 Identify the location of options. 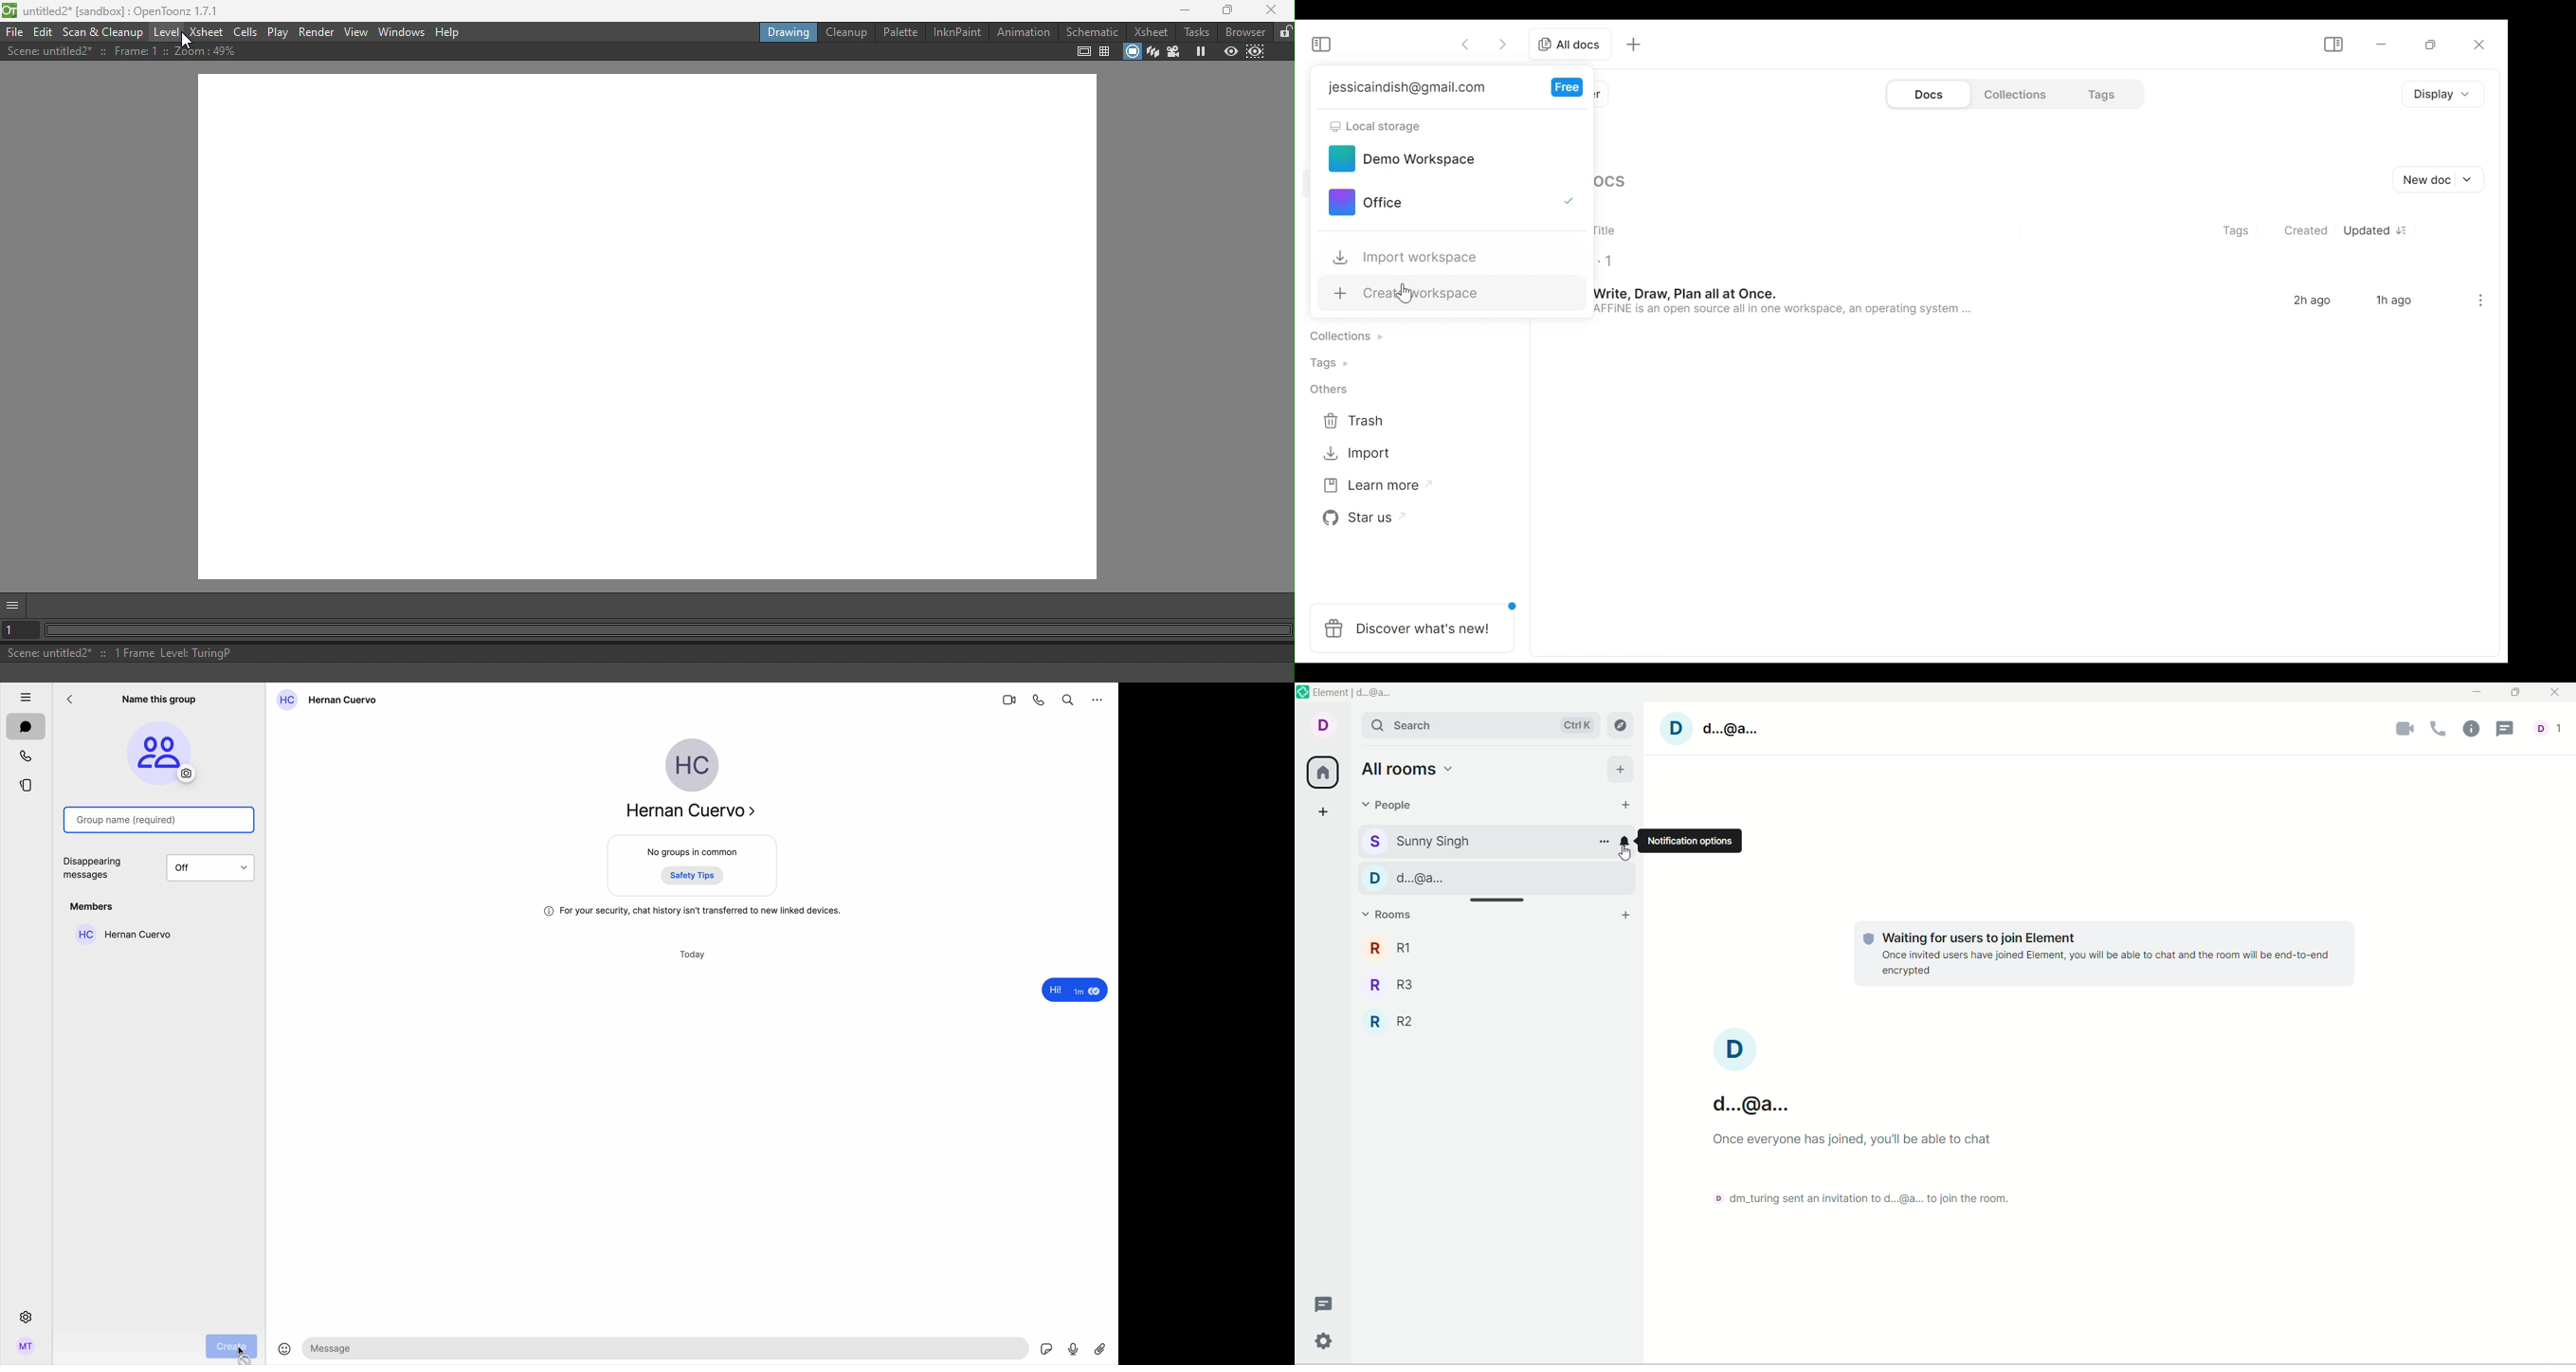
(1604, 842).